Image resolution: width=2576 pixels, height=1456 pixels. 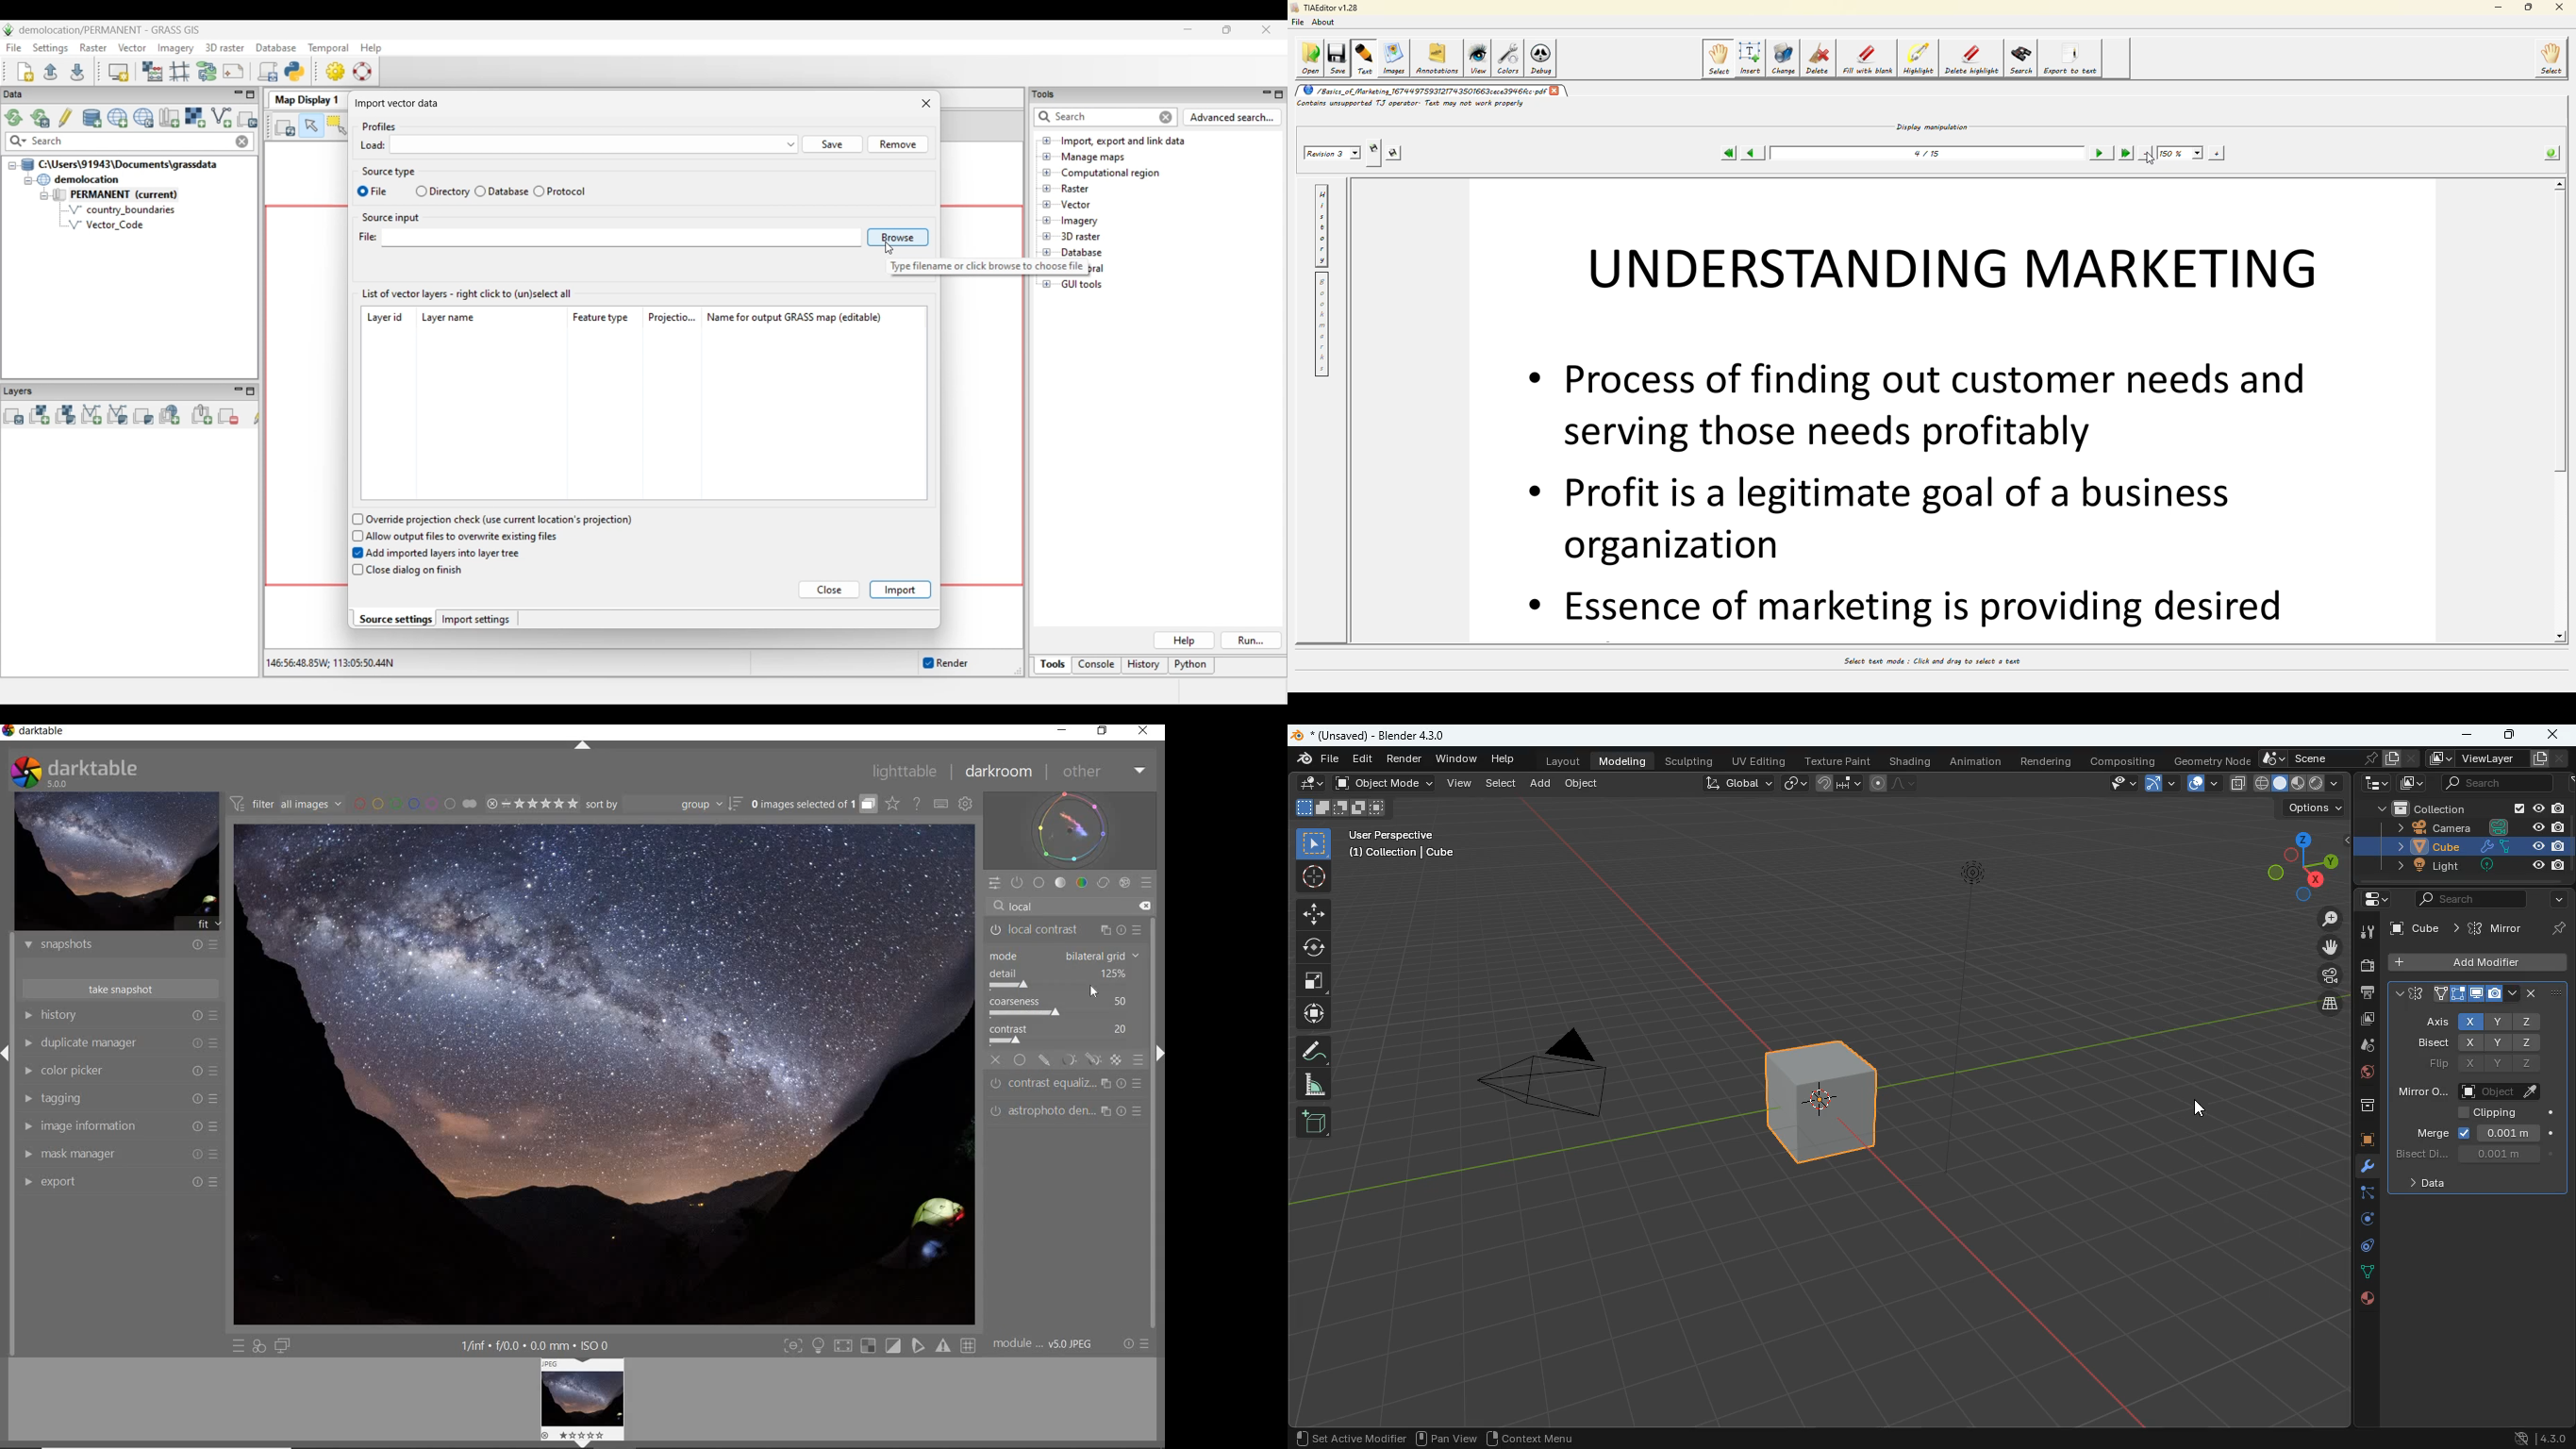 I want to click on blending options, so click(x=1140, y=1060).